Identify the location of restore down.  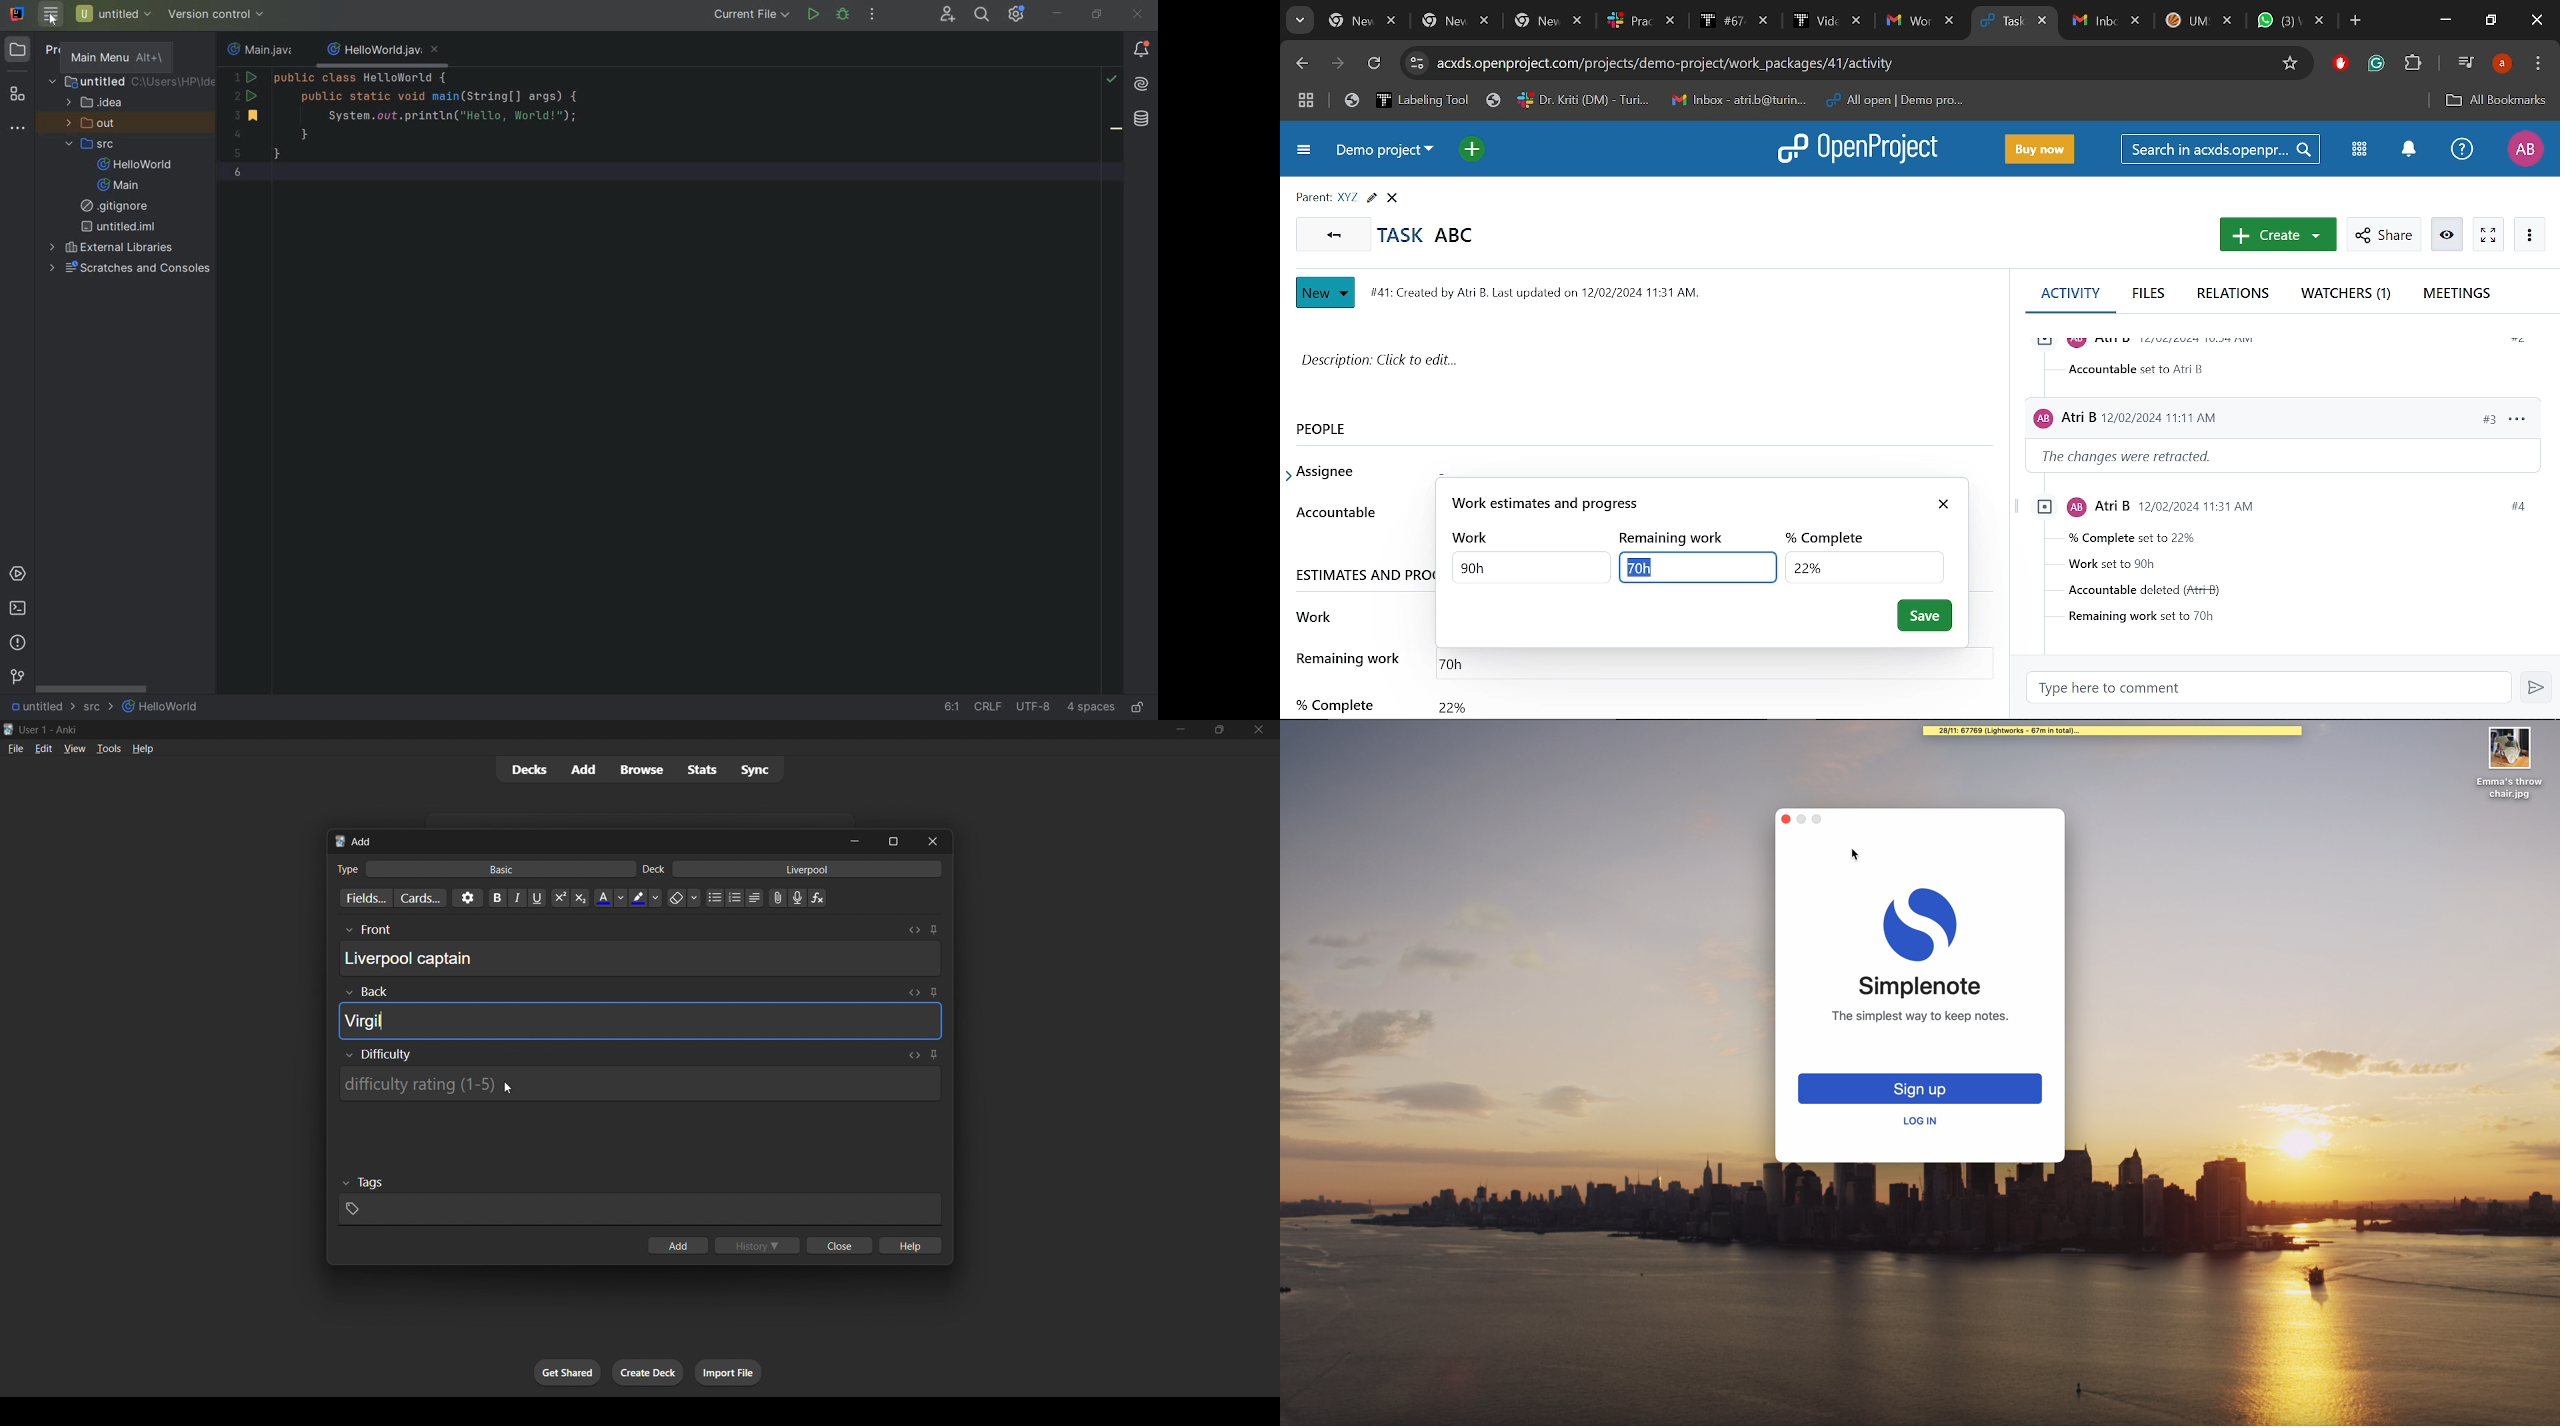
(1098, 15).